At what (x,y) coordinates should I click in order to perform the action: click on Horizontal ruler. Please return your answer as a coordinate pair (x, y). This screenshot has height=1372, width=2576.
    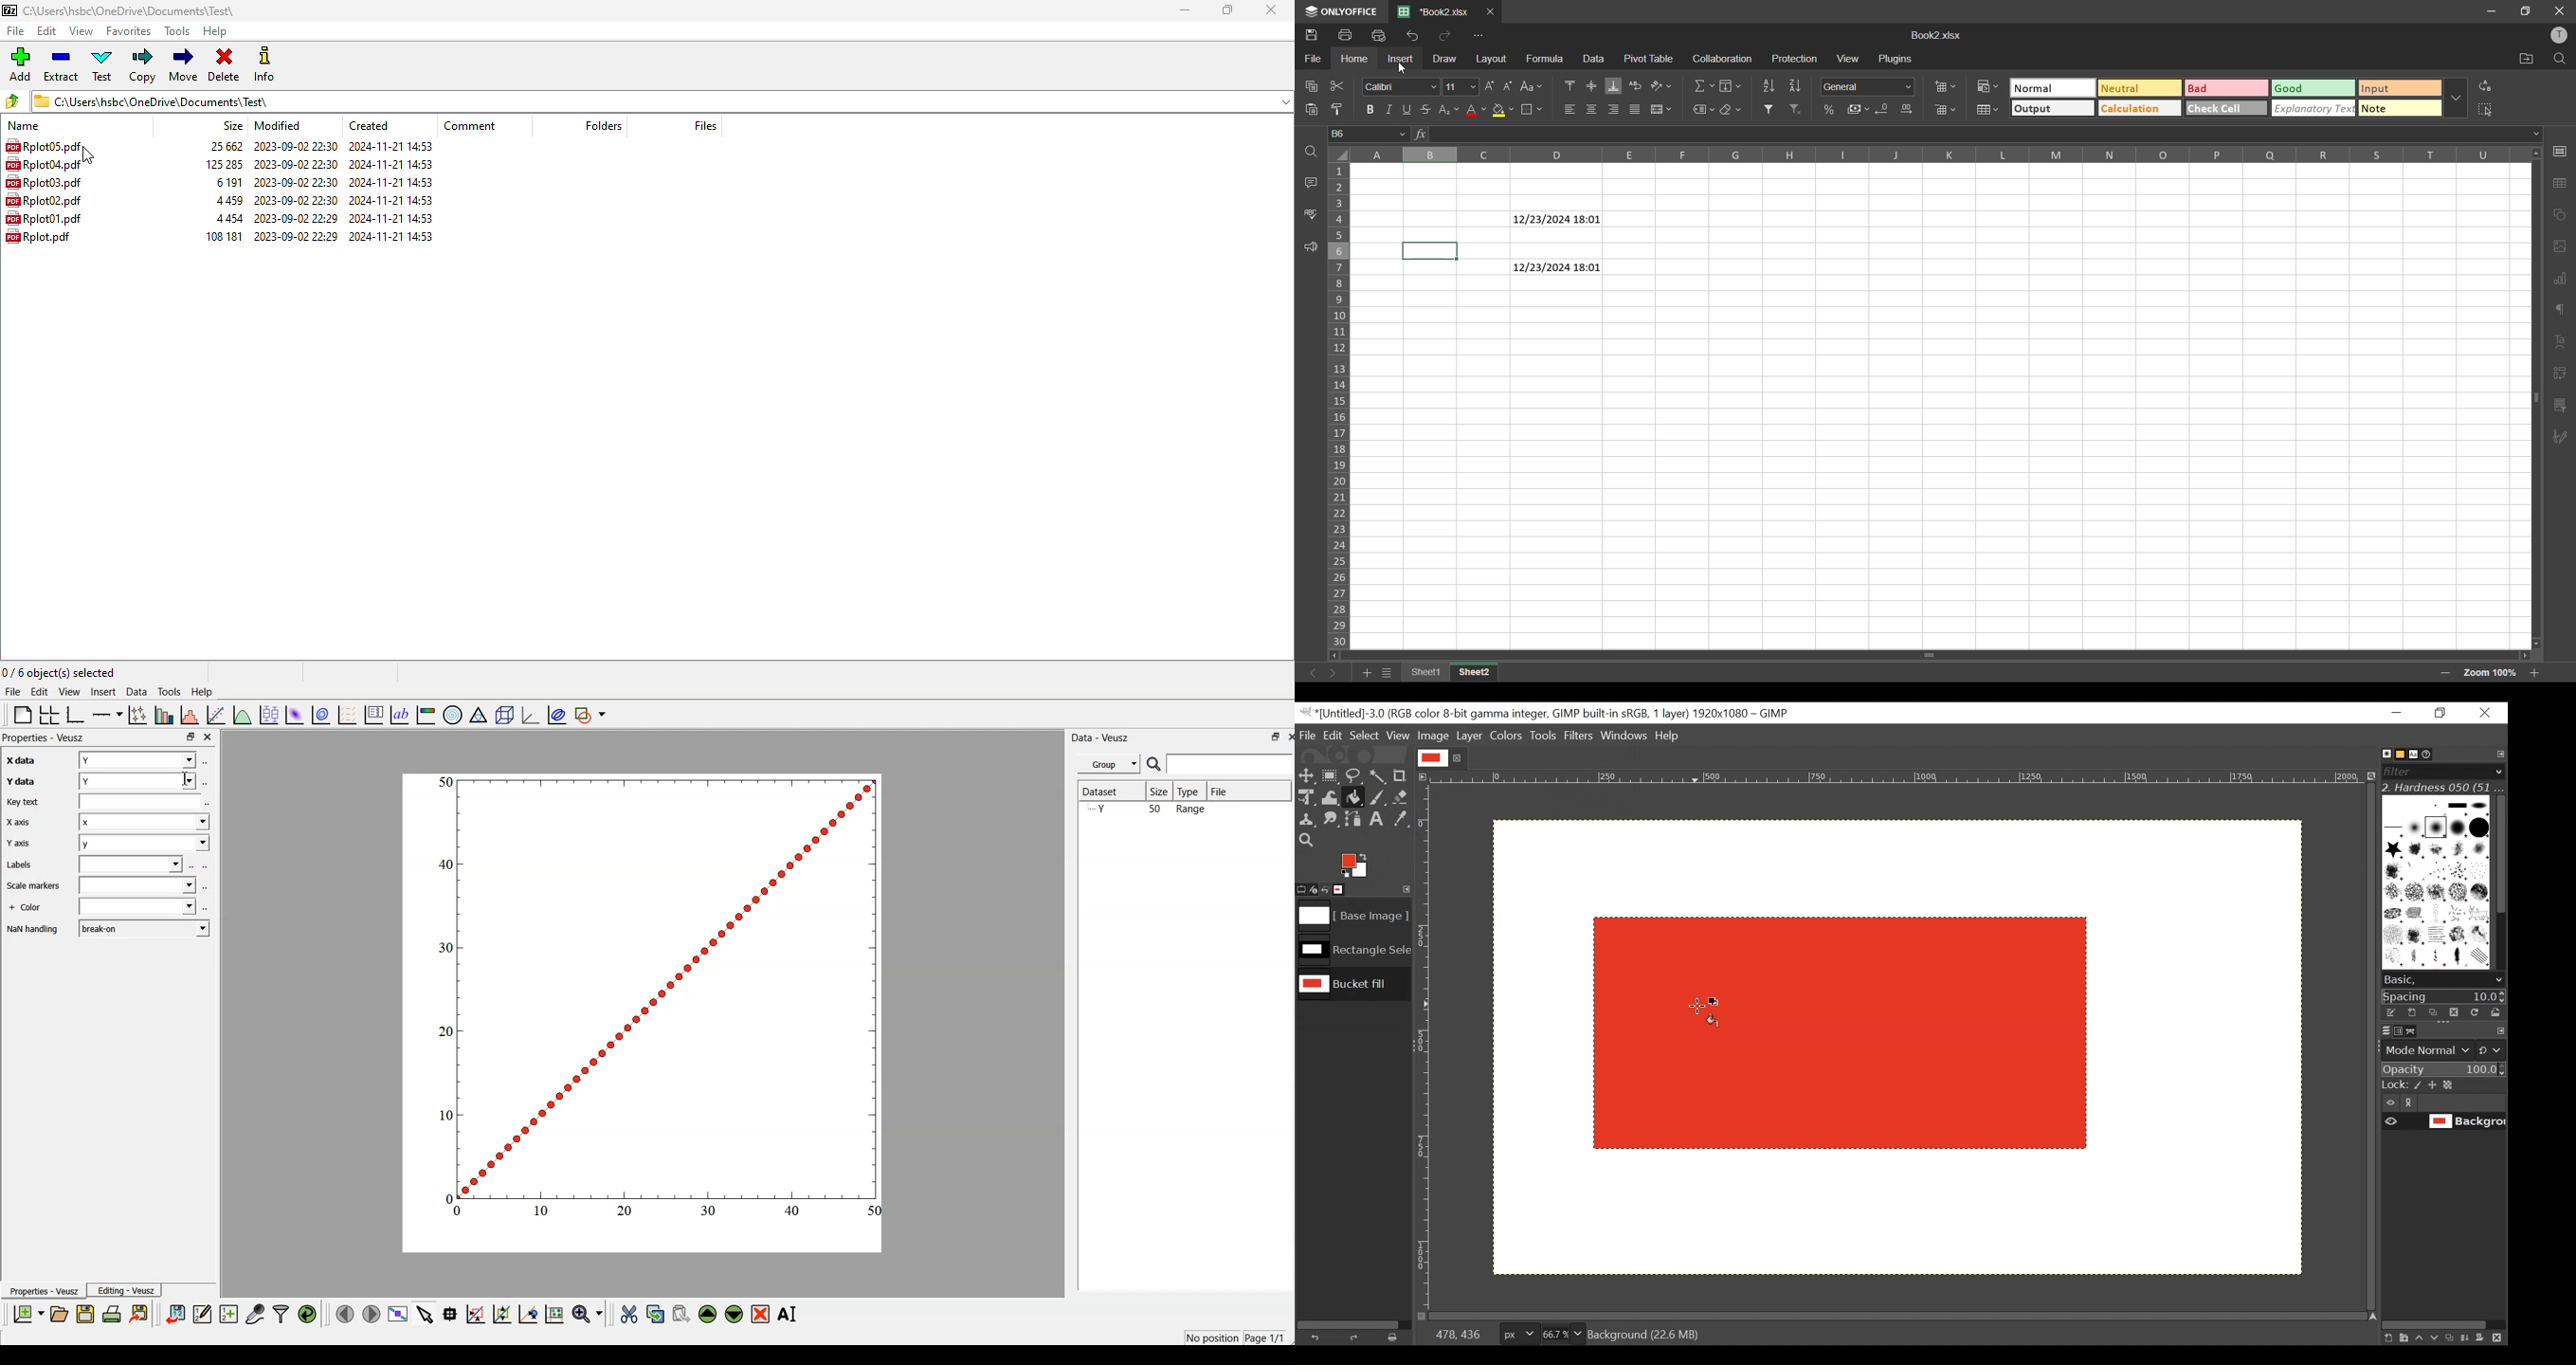
    Looking at the image, I should click on (1899, 779).